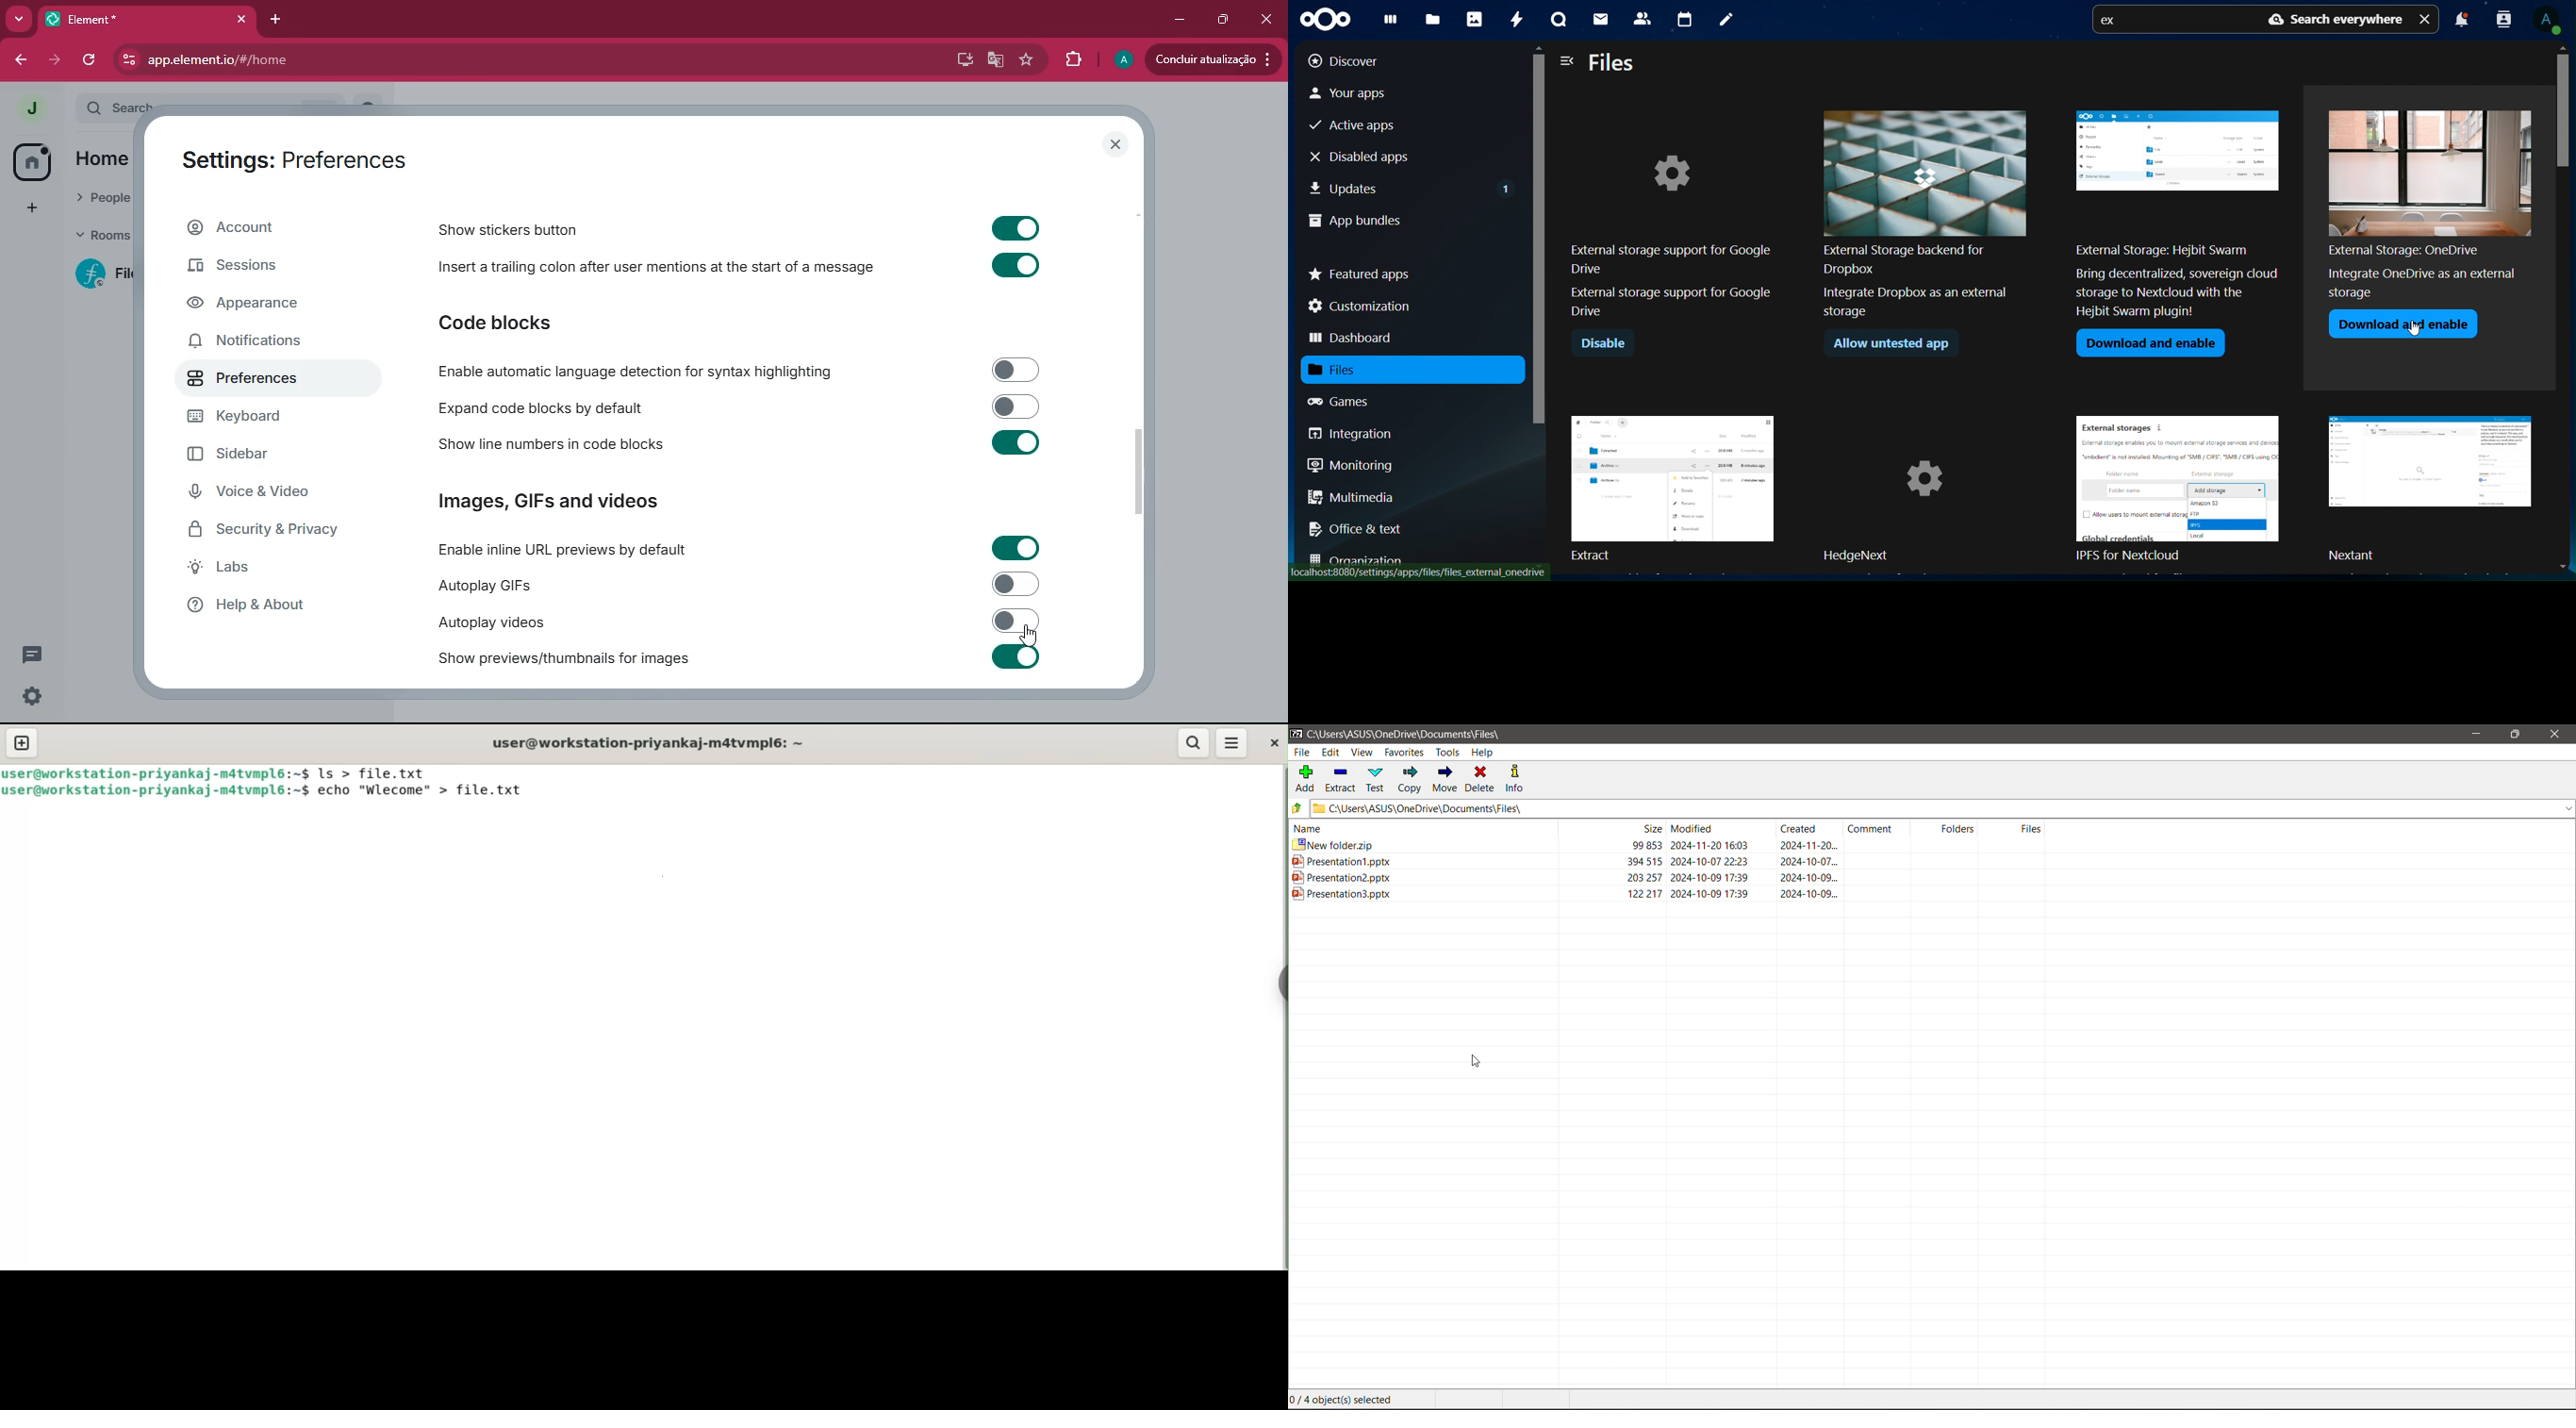  Describe the element at coordinates (2425, 199) in the screenshot. I see `external storage One drive integrate onedrive as an external storage ` at that location.